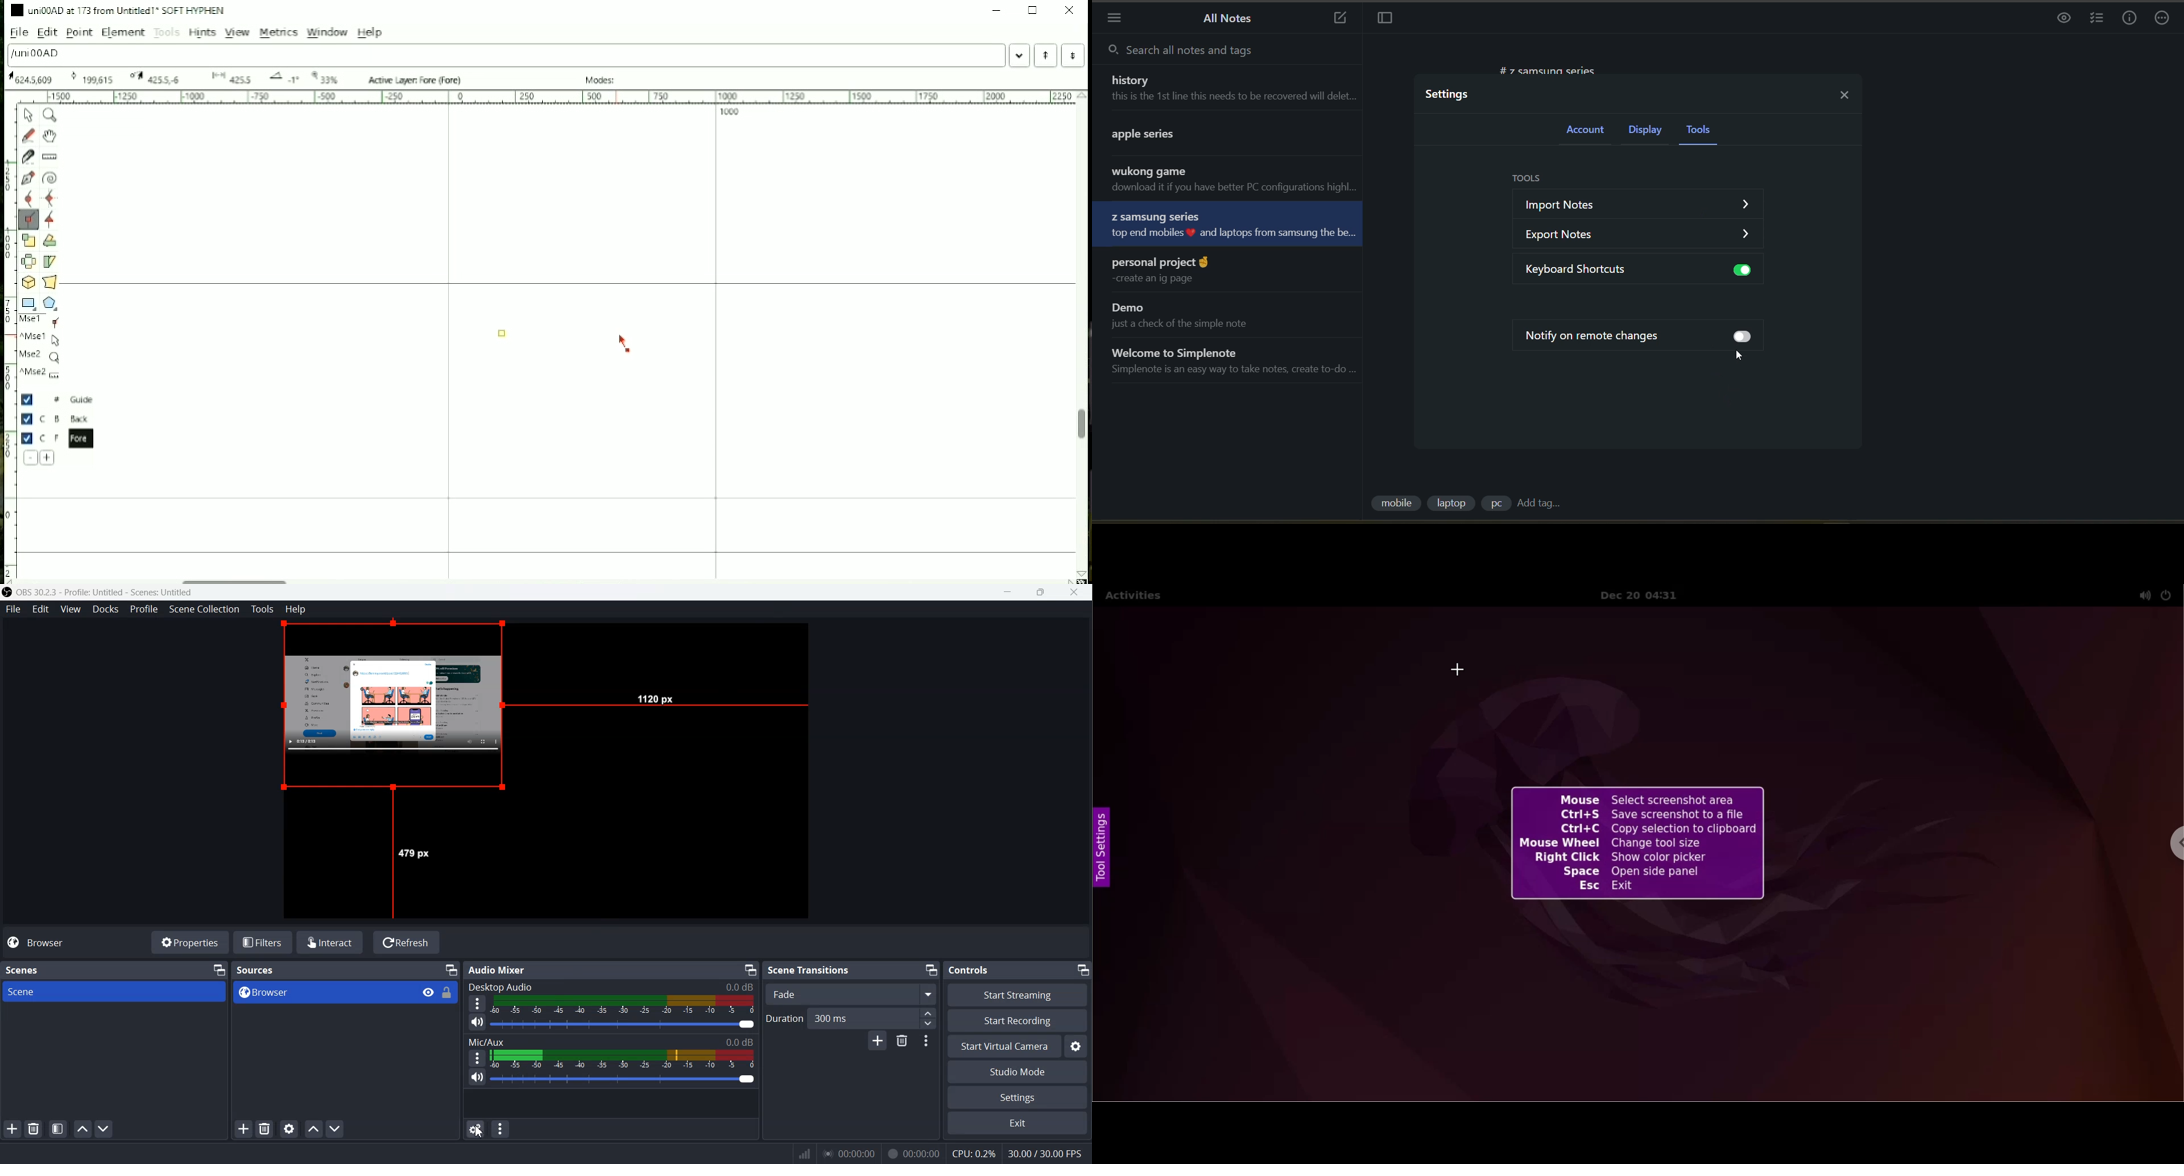  I want to click on Scenes, so click(22, 969).